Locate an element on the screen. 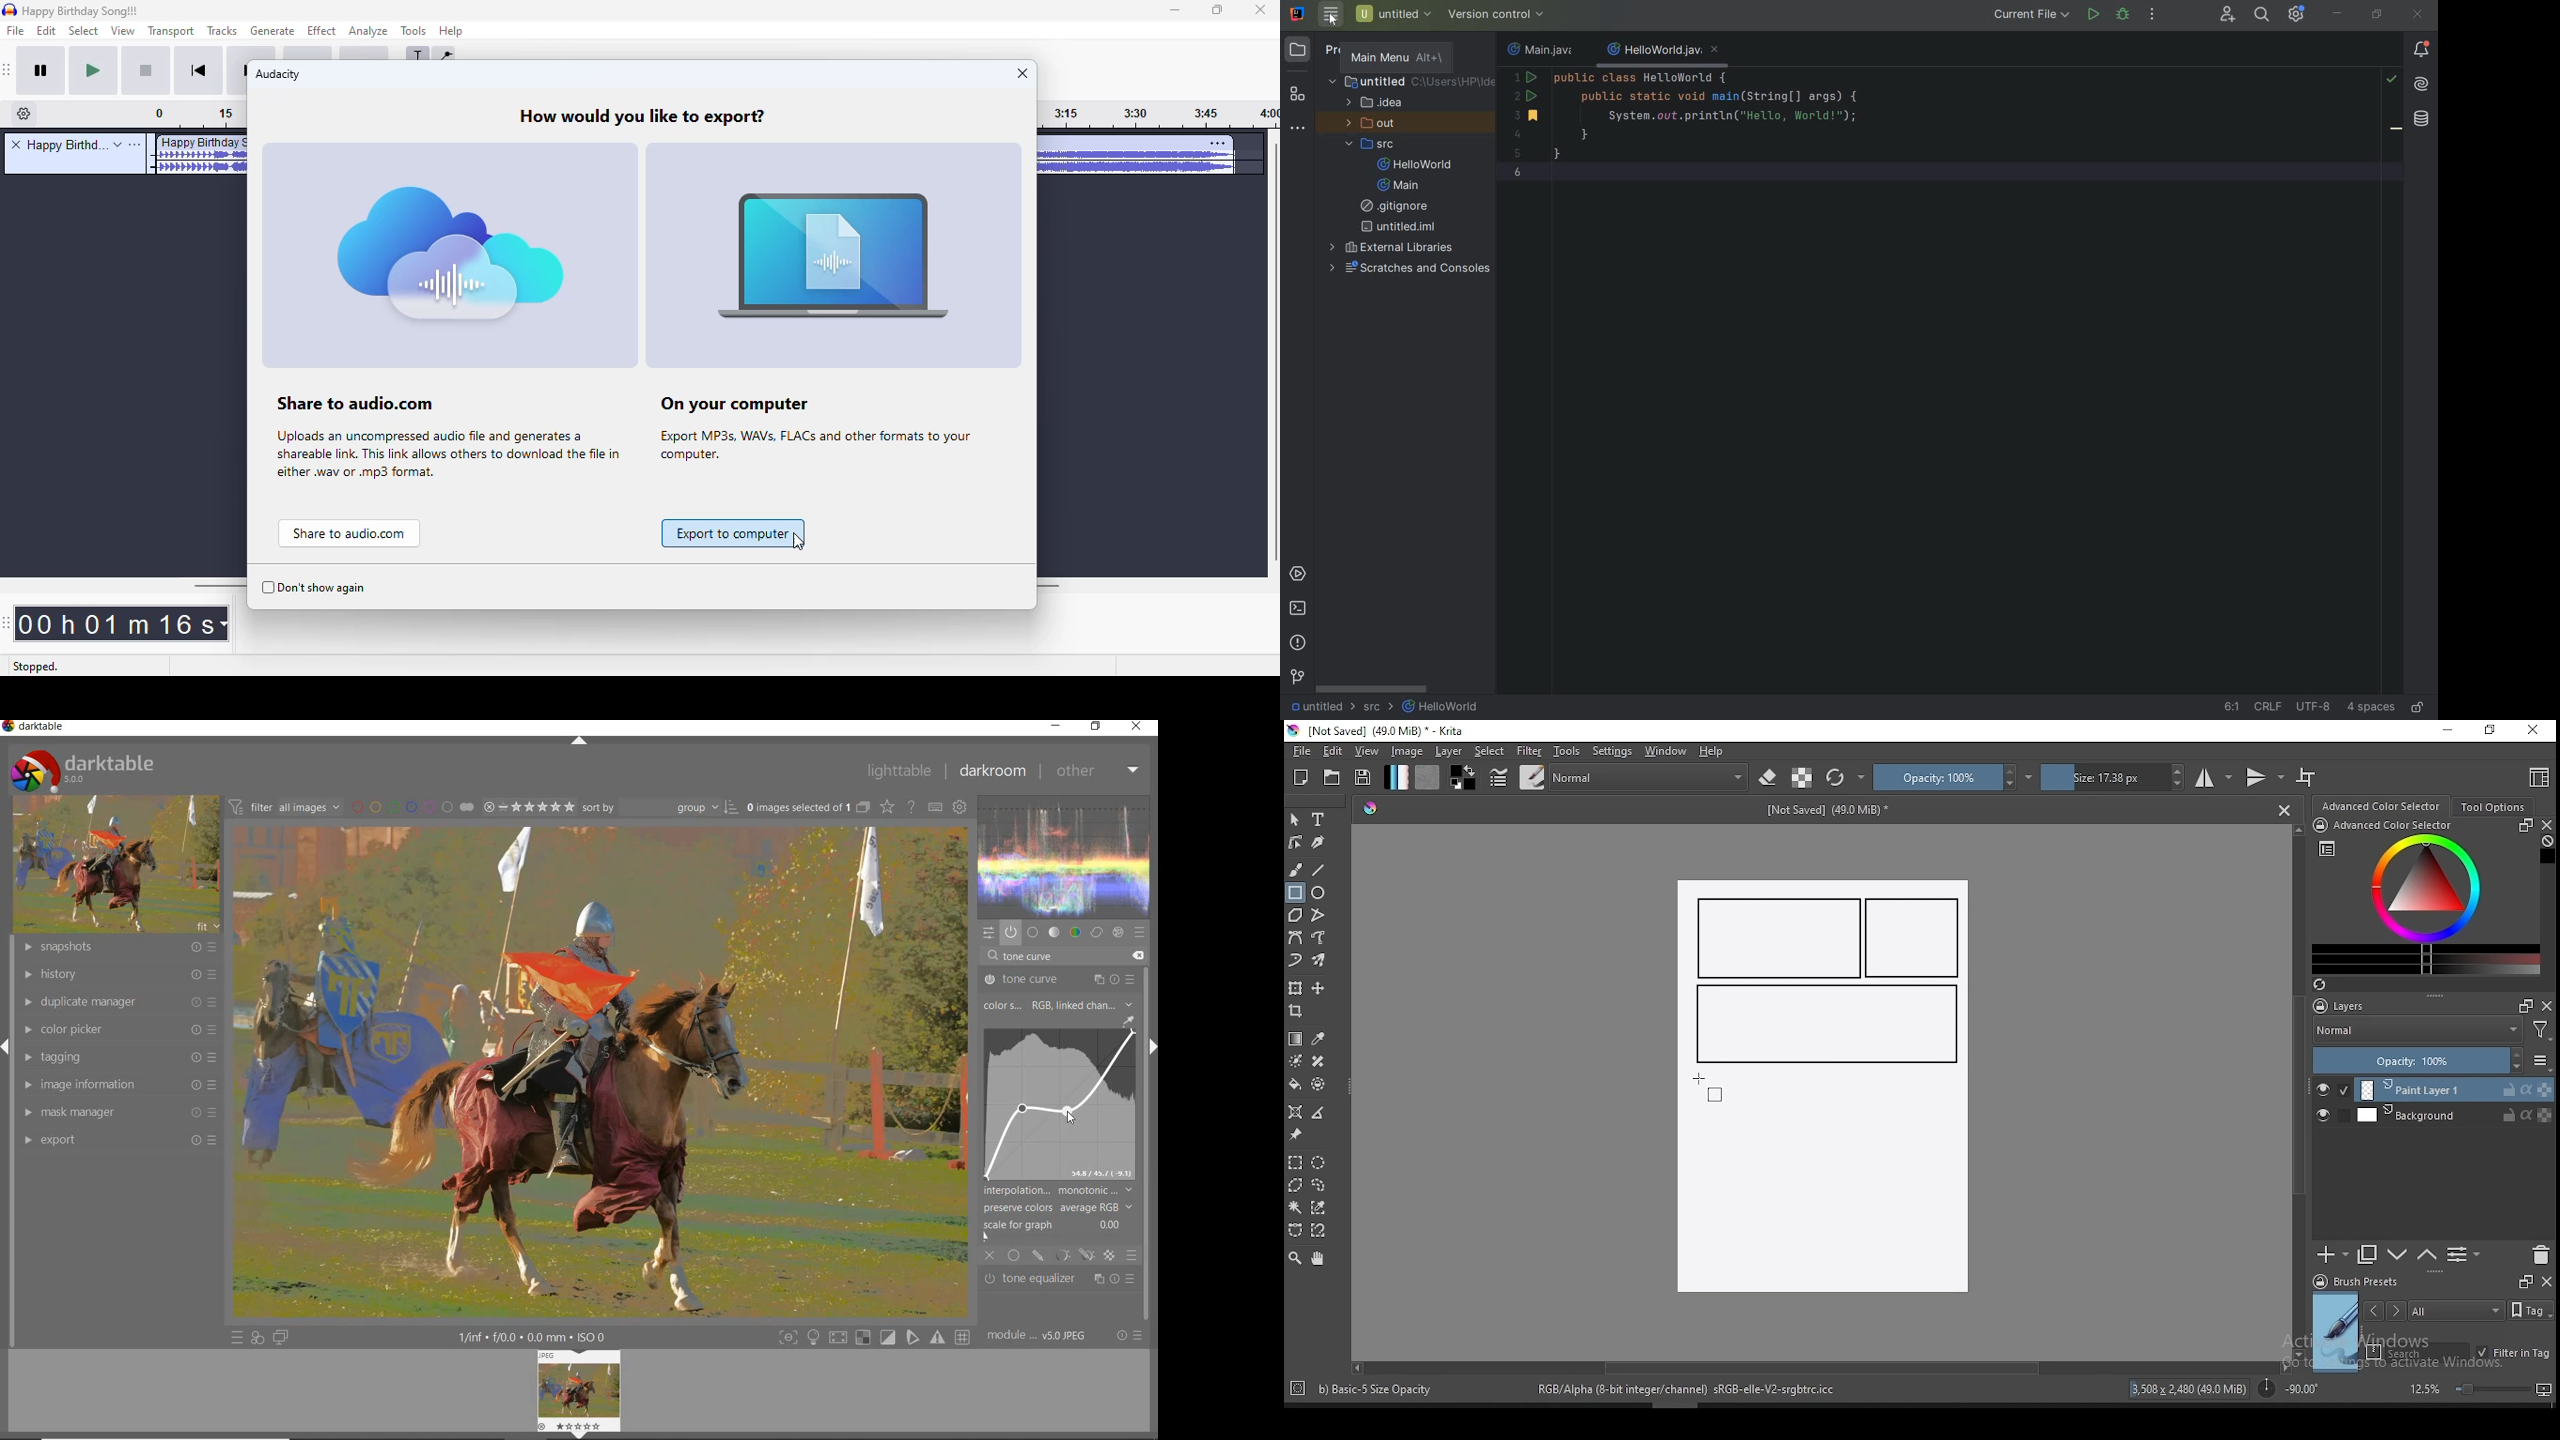  settings is located at coordinates (1612, 751).